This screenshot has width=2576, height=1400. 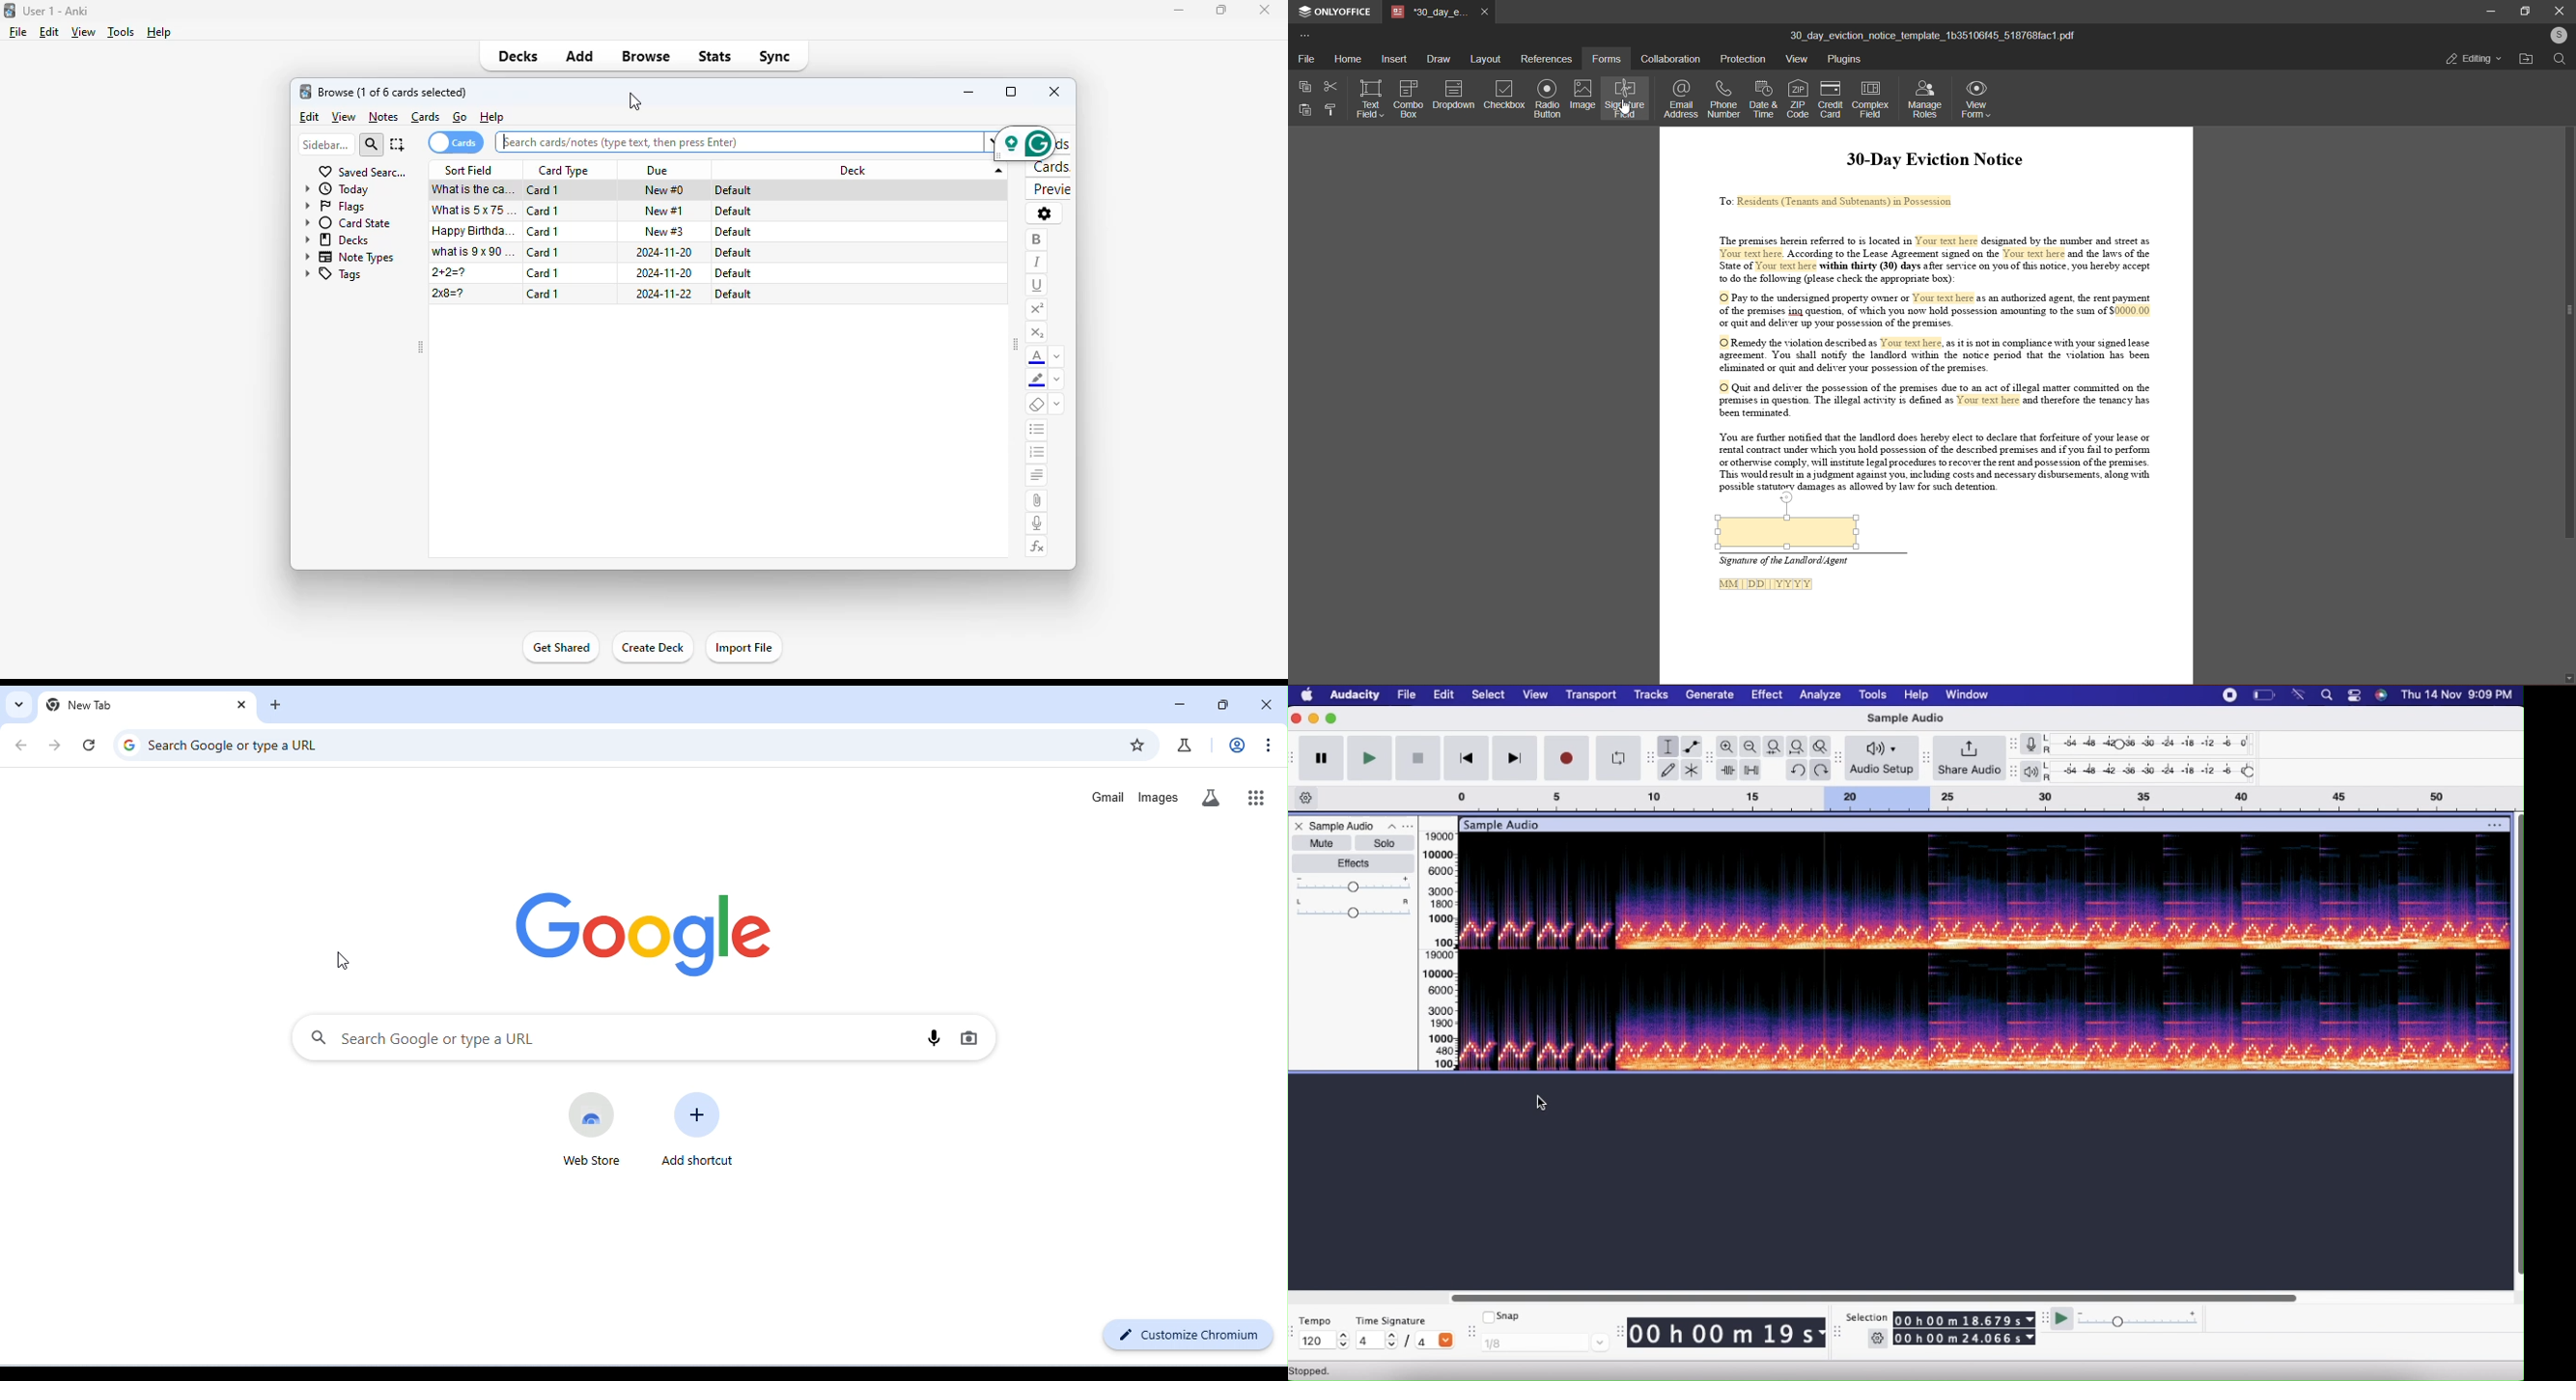 I want to click on browse, so click(x=645, y=57).